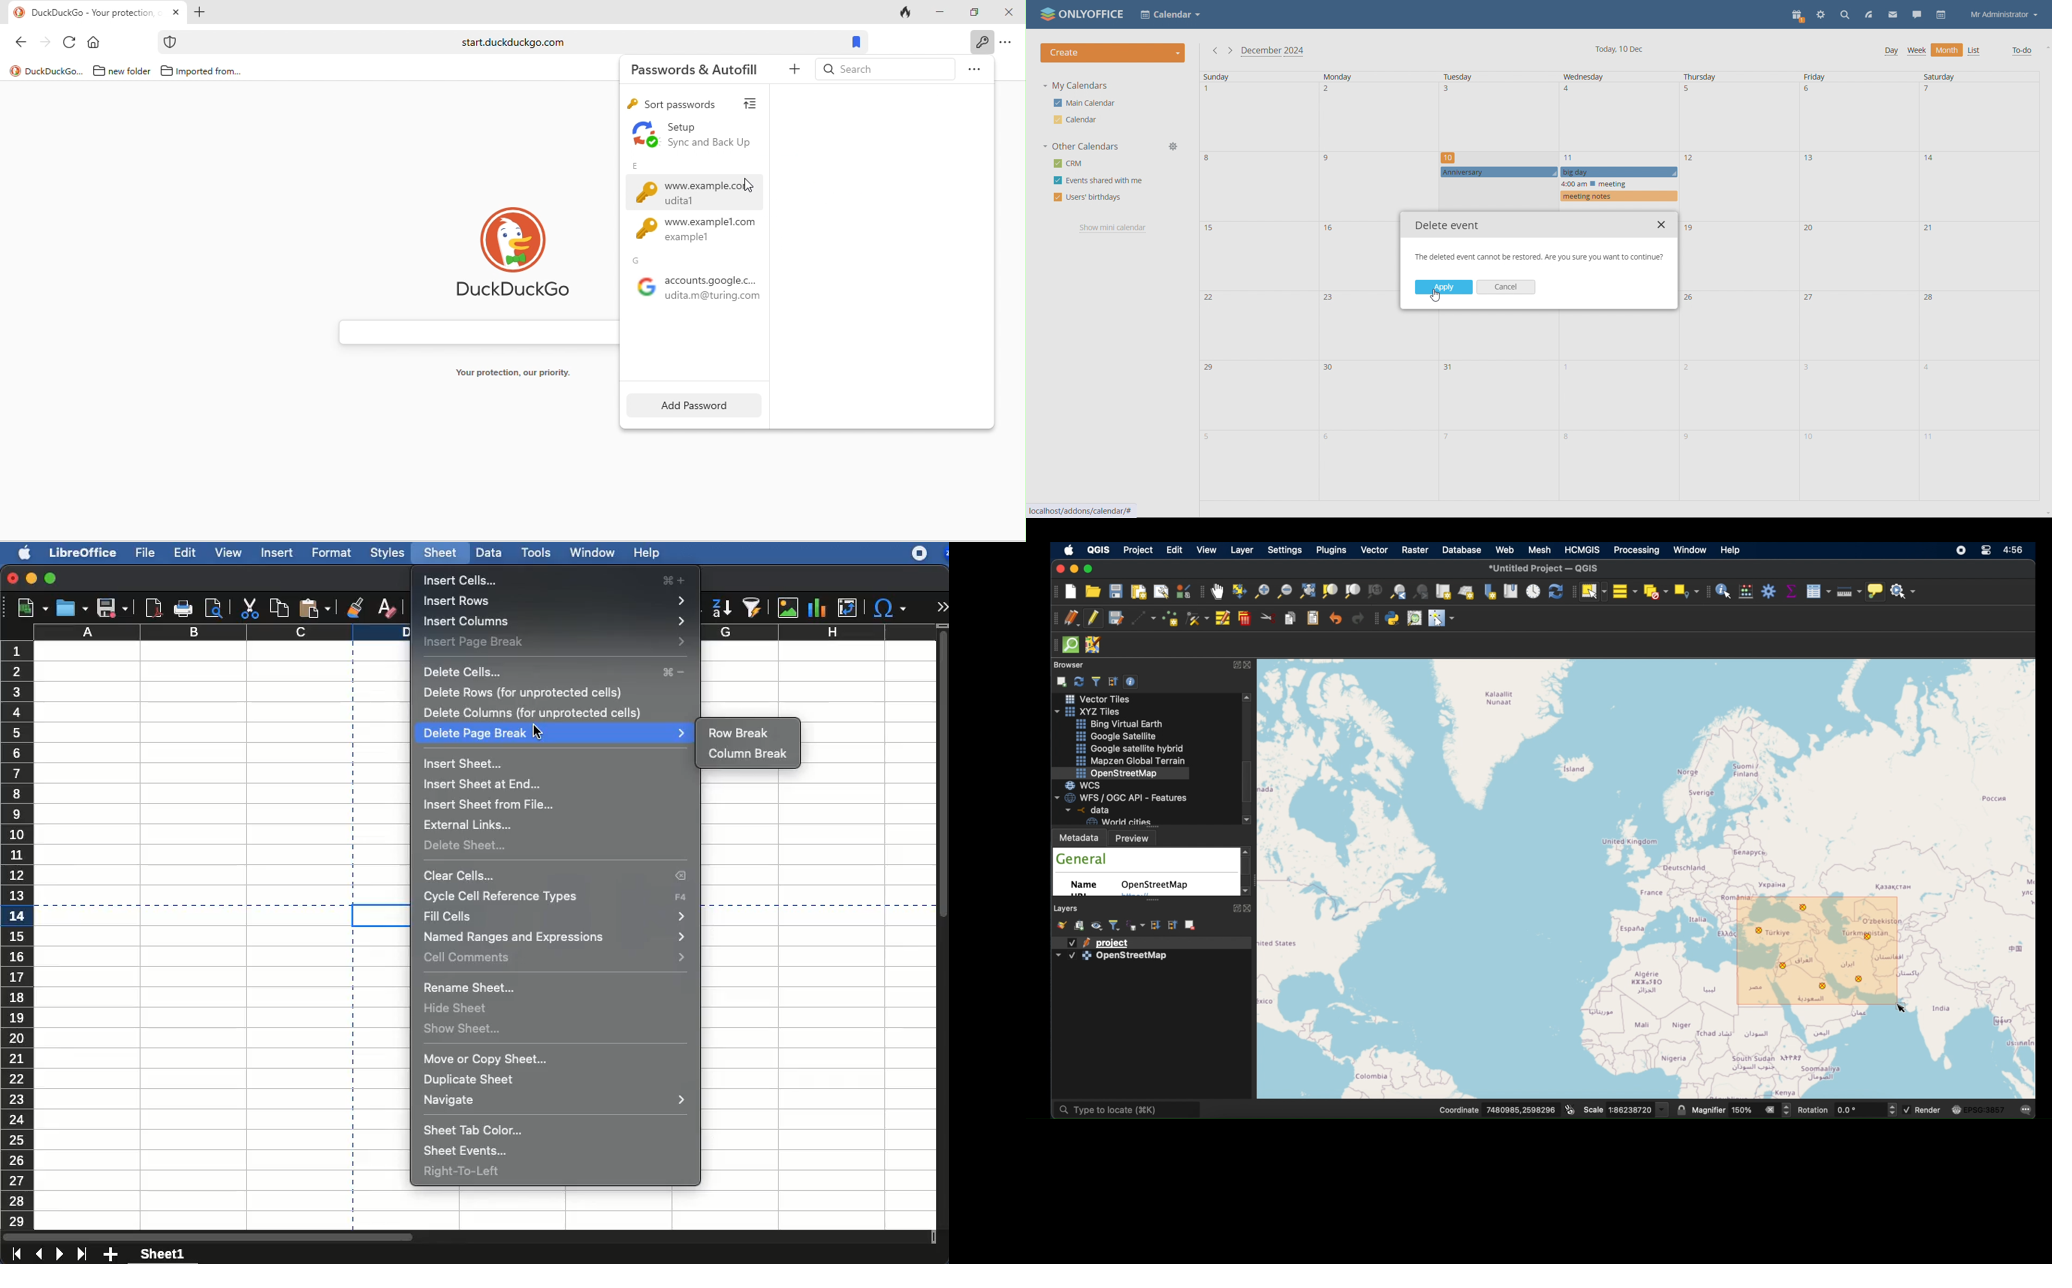 The image size is (2072, 1288). What do you see at coordinates (1505, 549) in the screenshot?
I see `web` at bounding box center [1505, 549].